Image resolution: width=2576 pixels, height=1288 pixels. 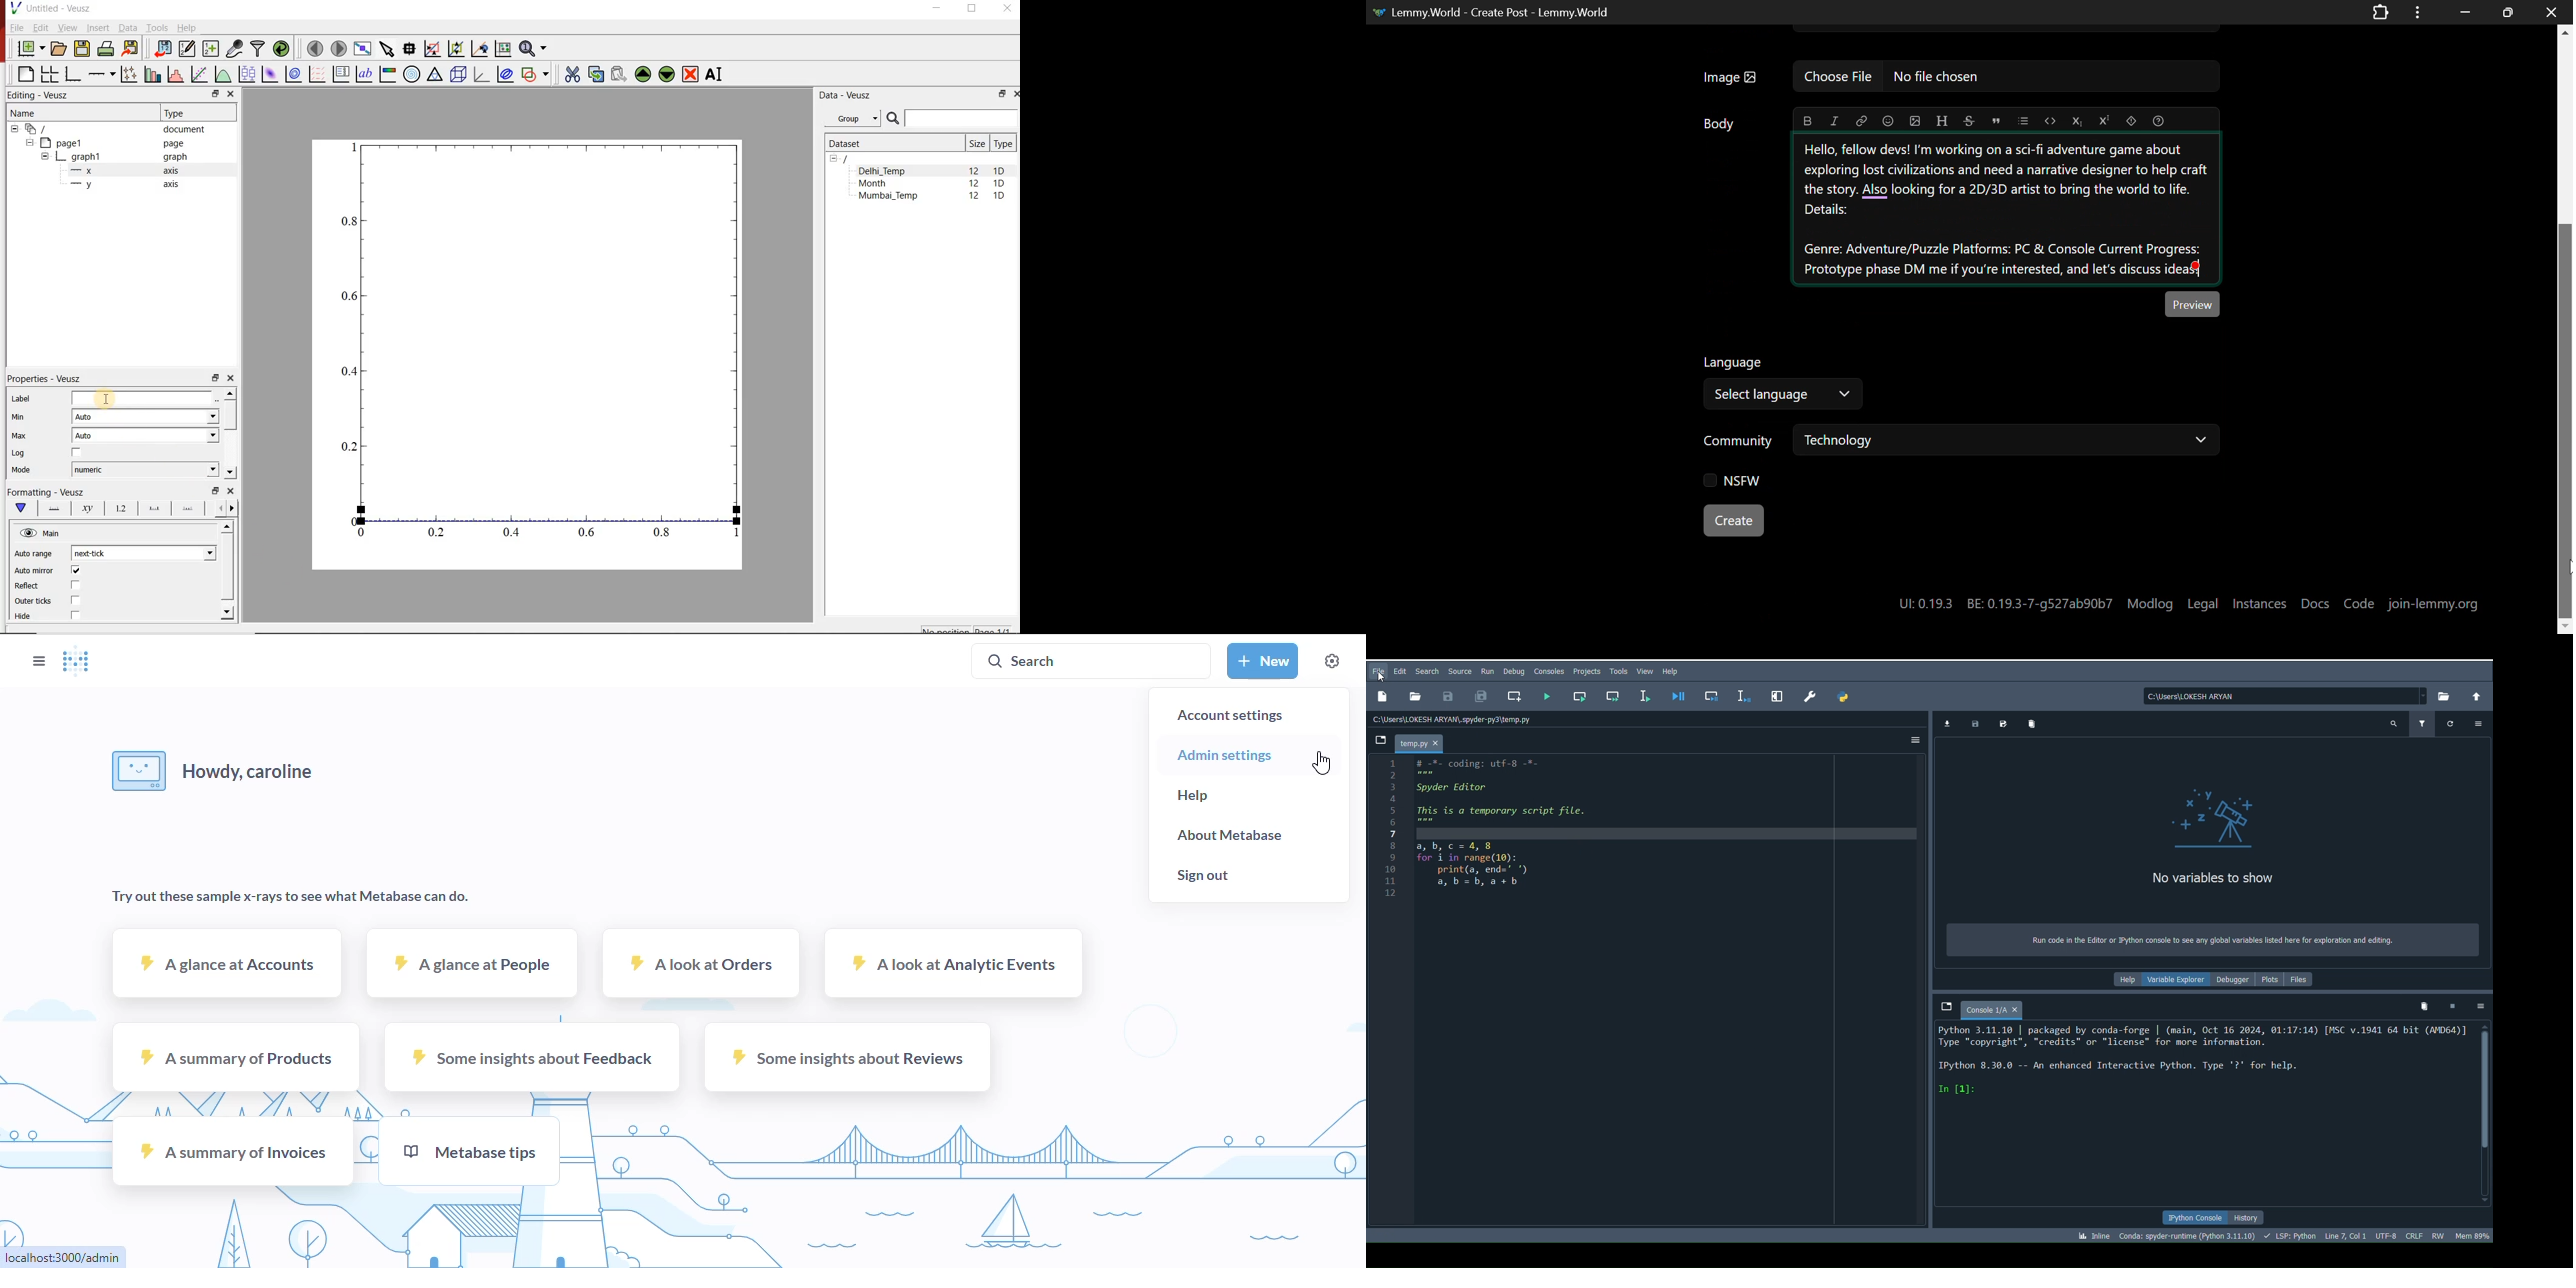 What do you see at coordinates (1807, 121) in the screenshot?
I see `bold` at bounding box center [1807, 121].